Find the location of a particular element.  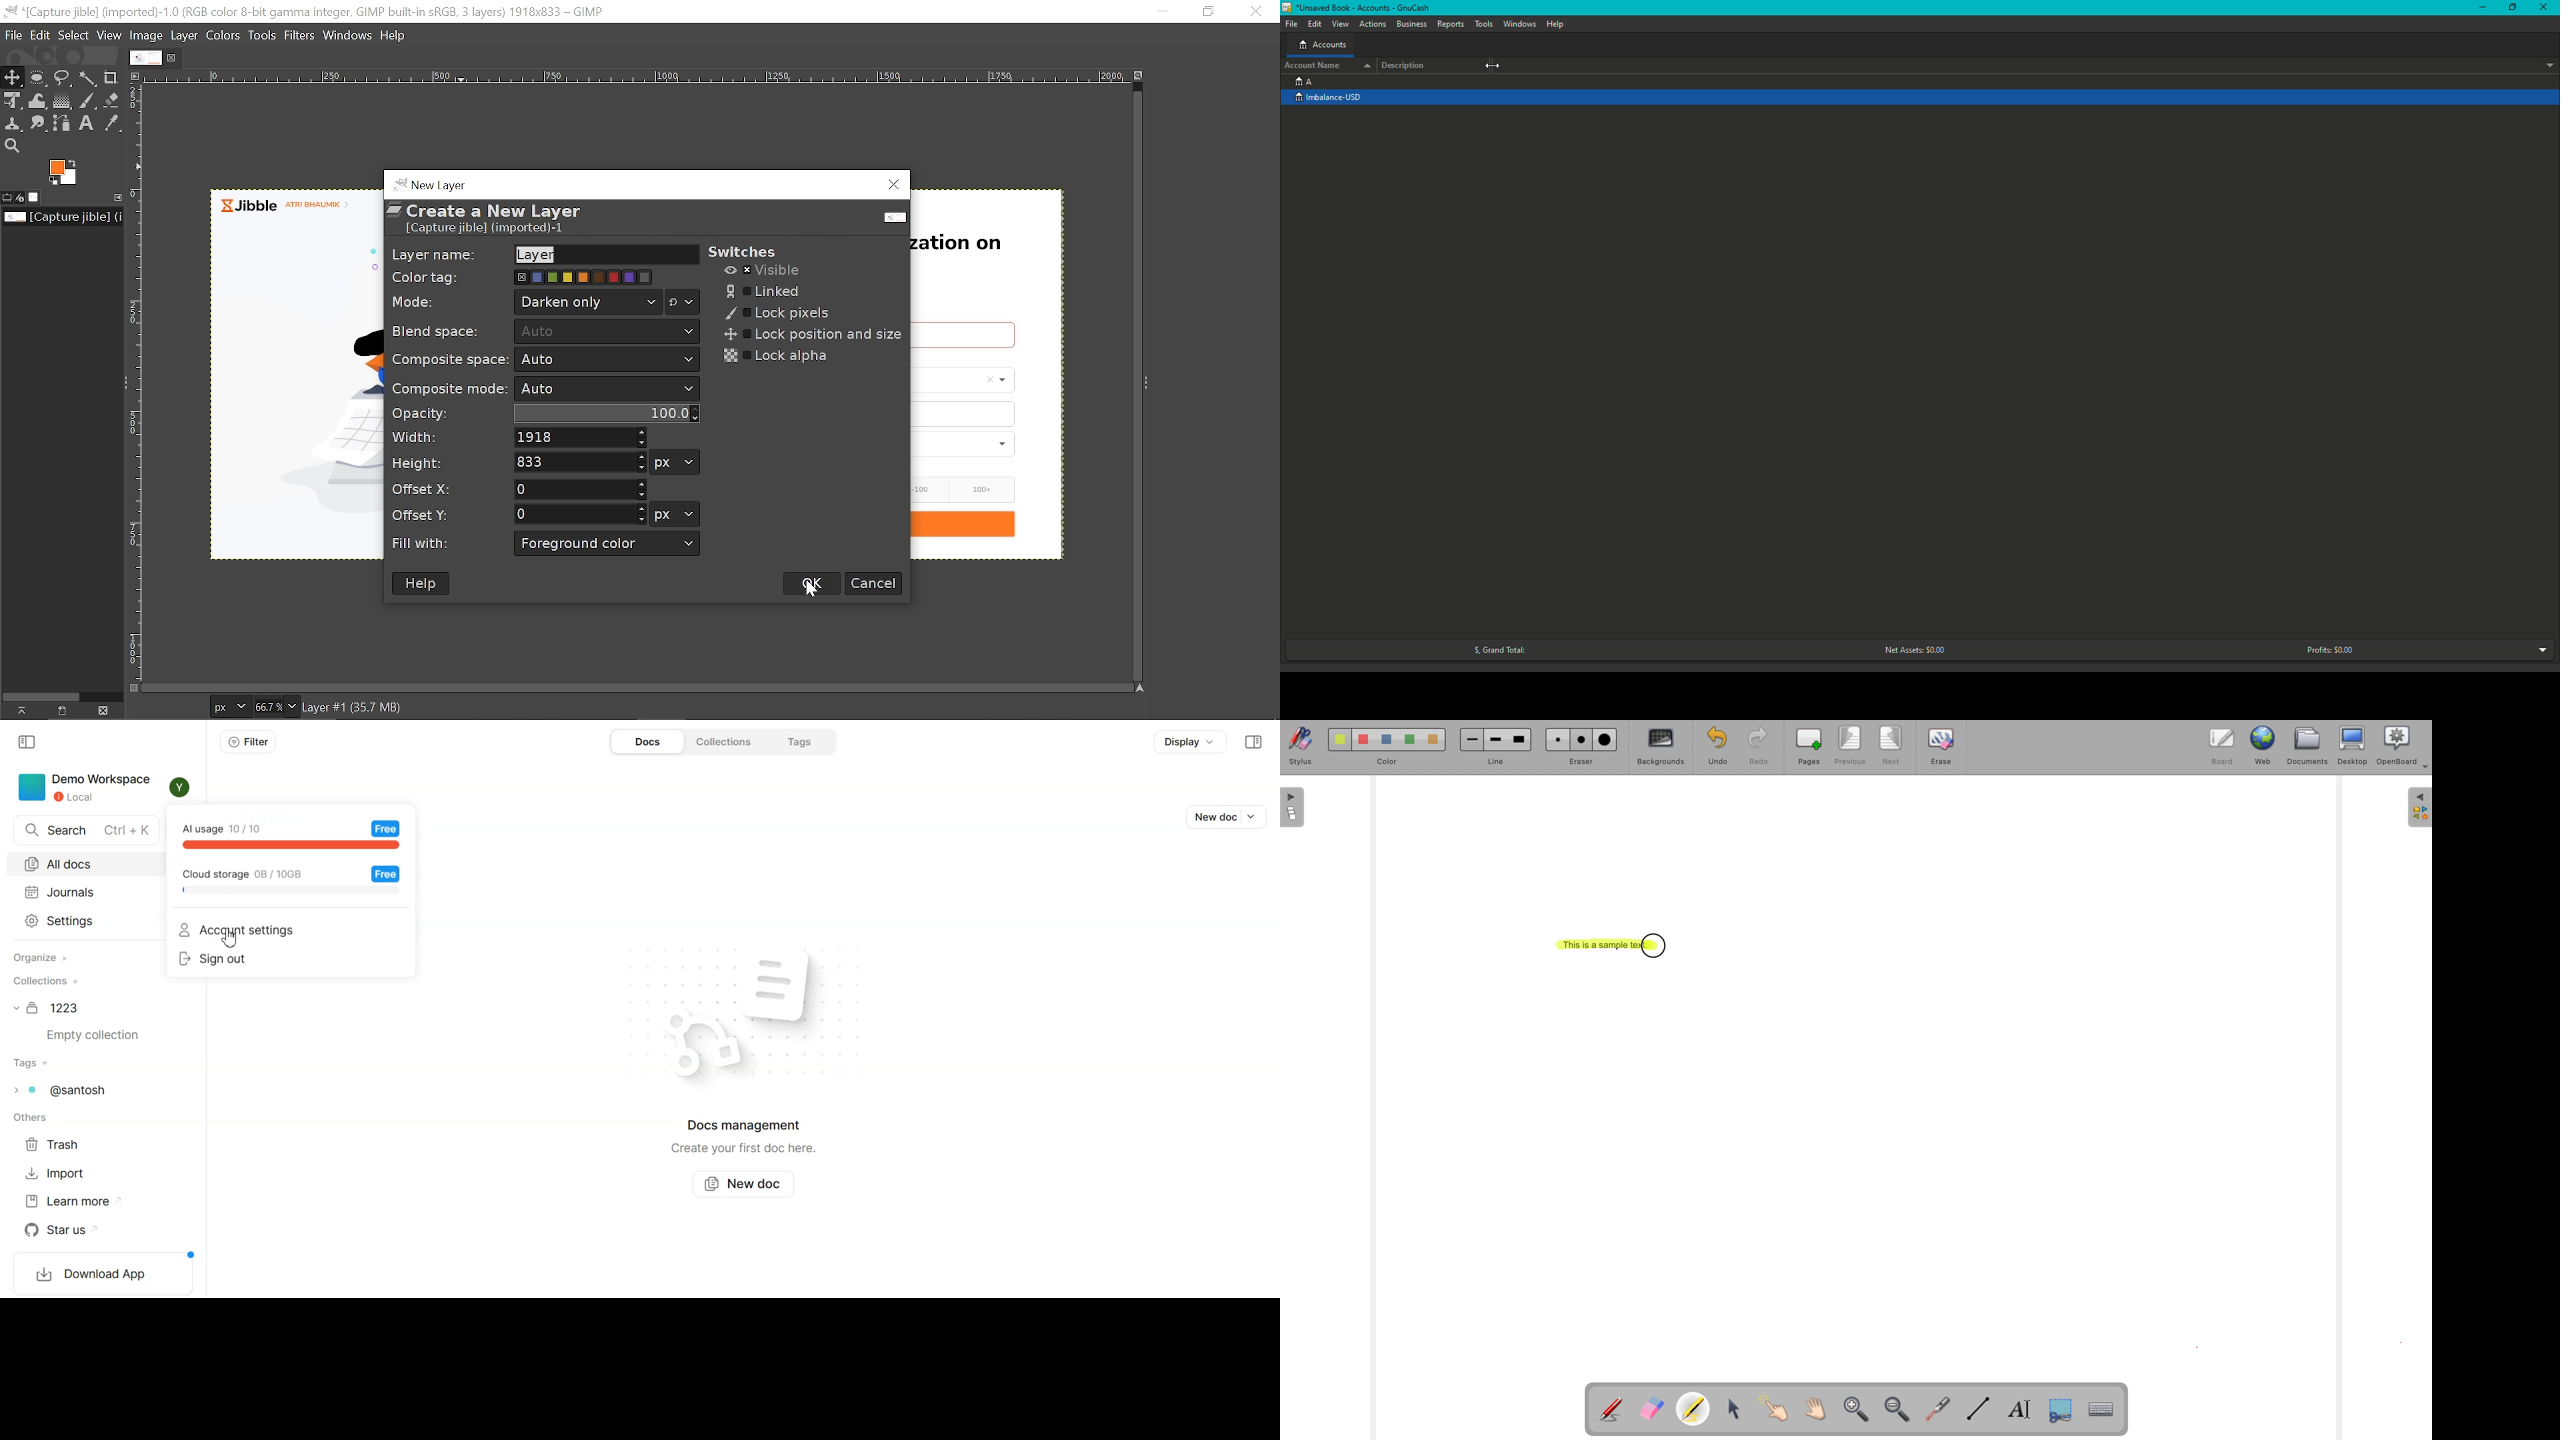

composite mode: is located at coordinates (448, 388).